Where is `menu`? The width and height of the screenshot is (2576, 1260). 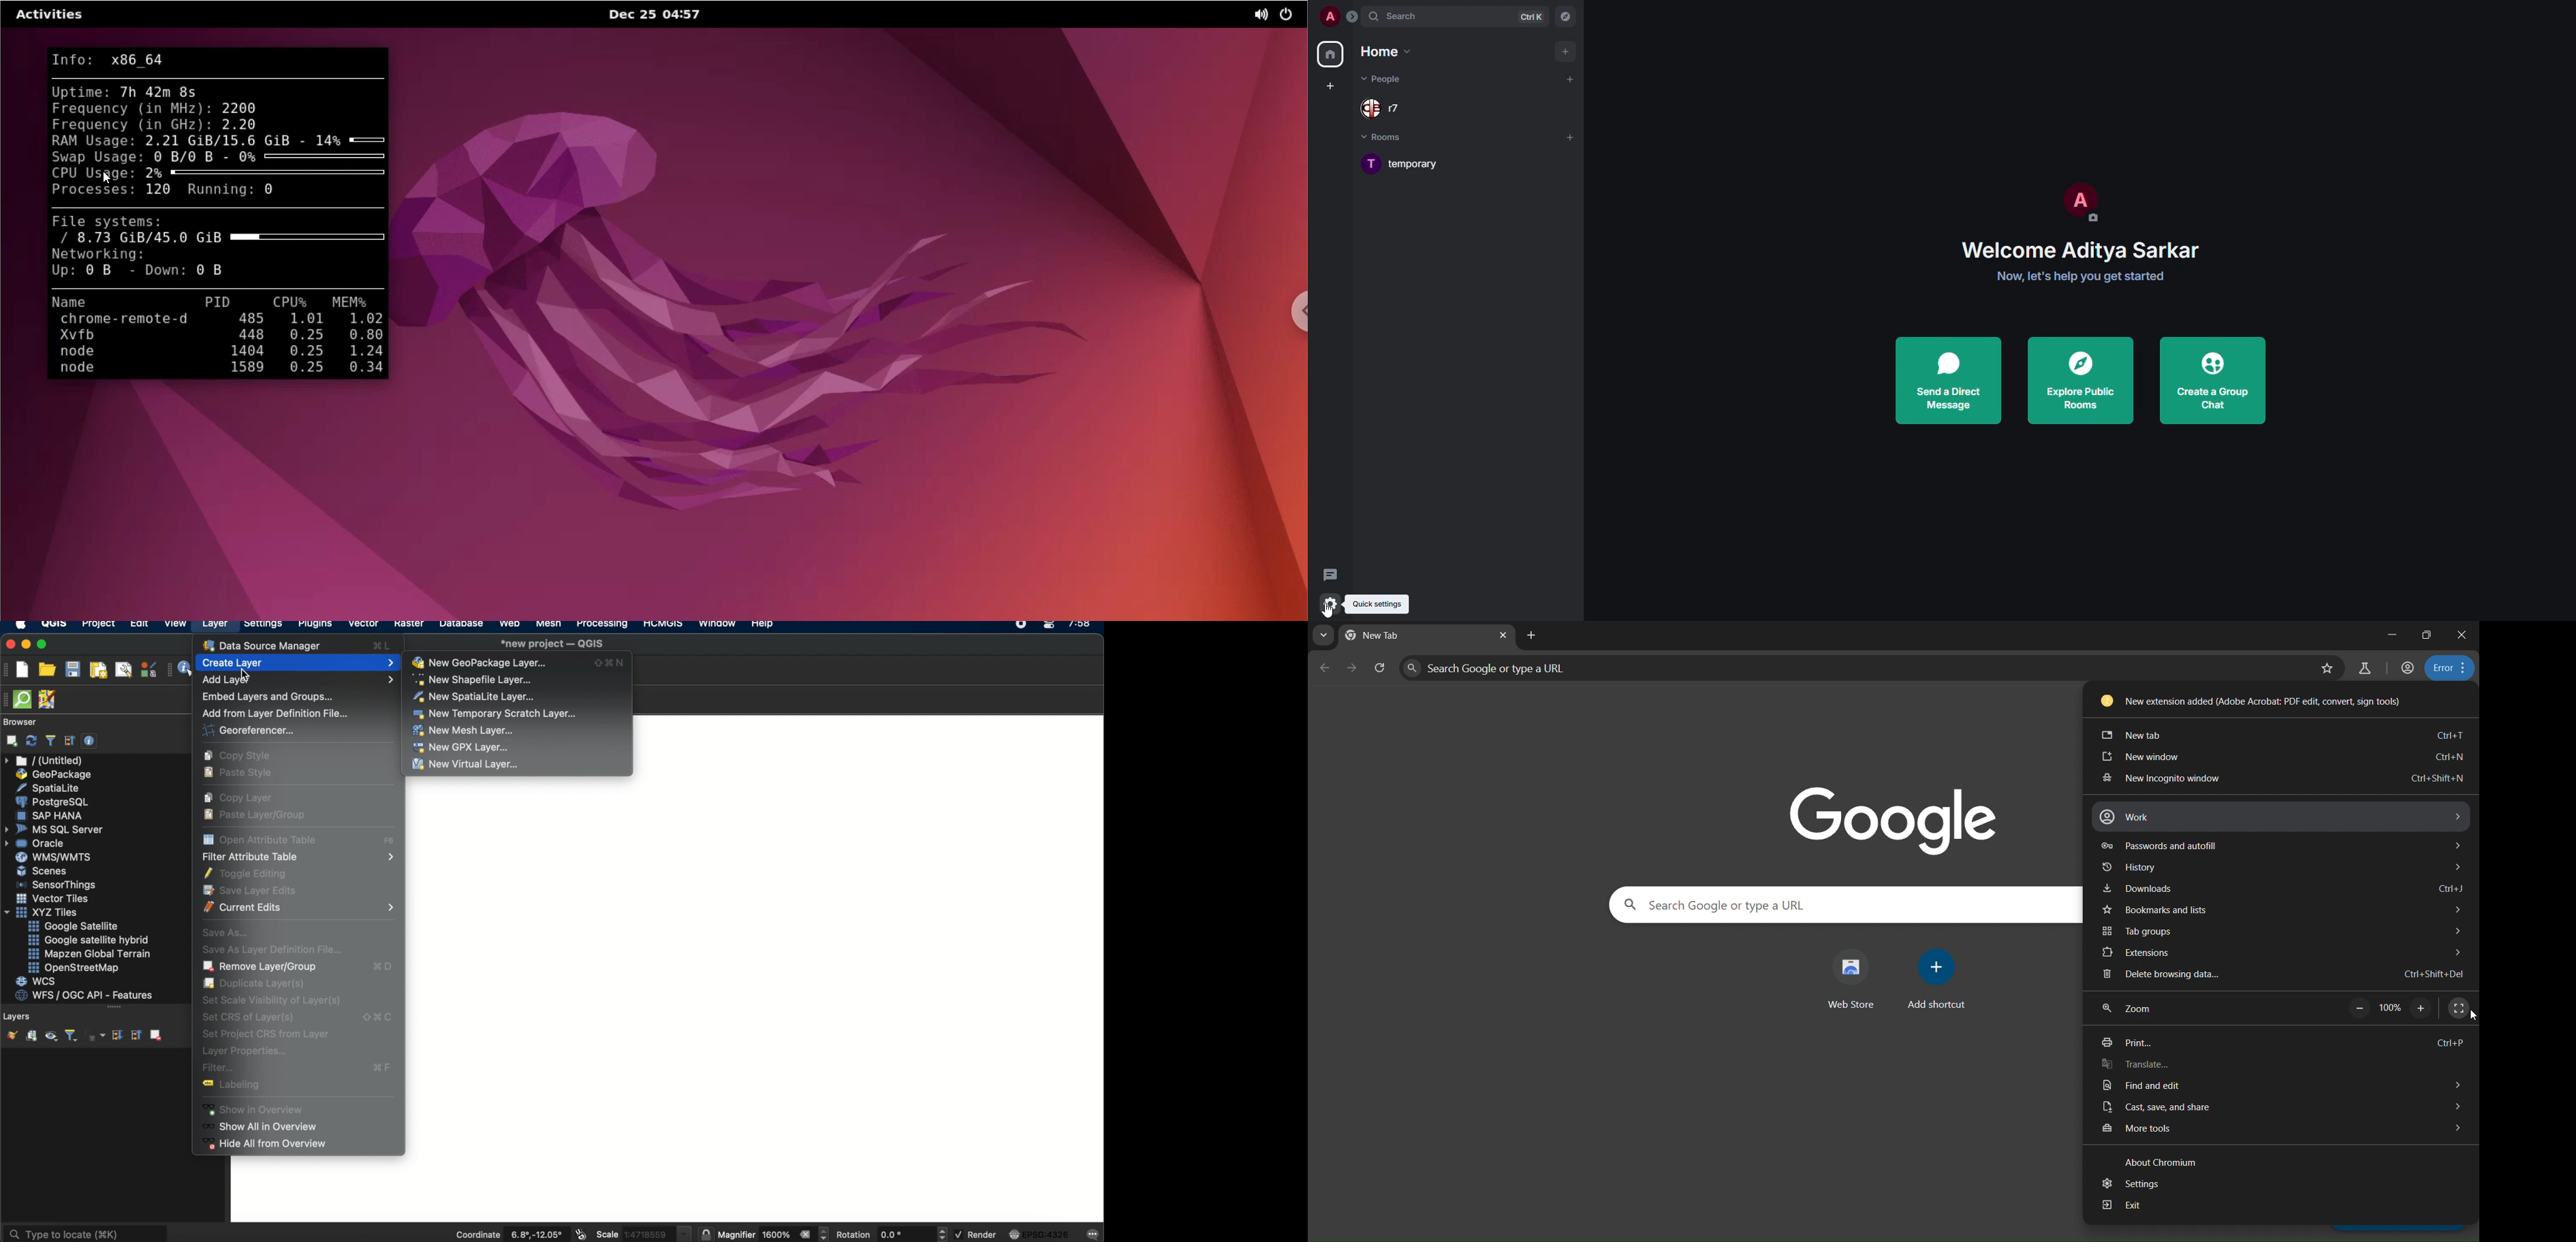
menu is located at coordinates (2449, 666).